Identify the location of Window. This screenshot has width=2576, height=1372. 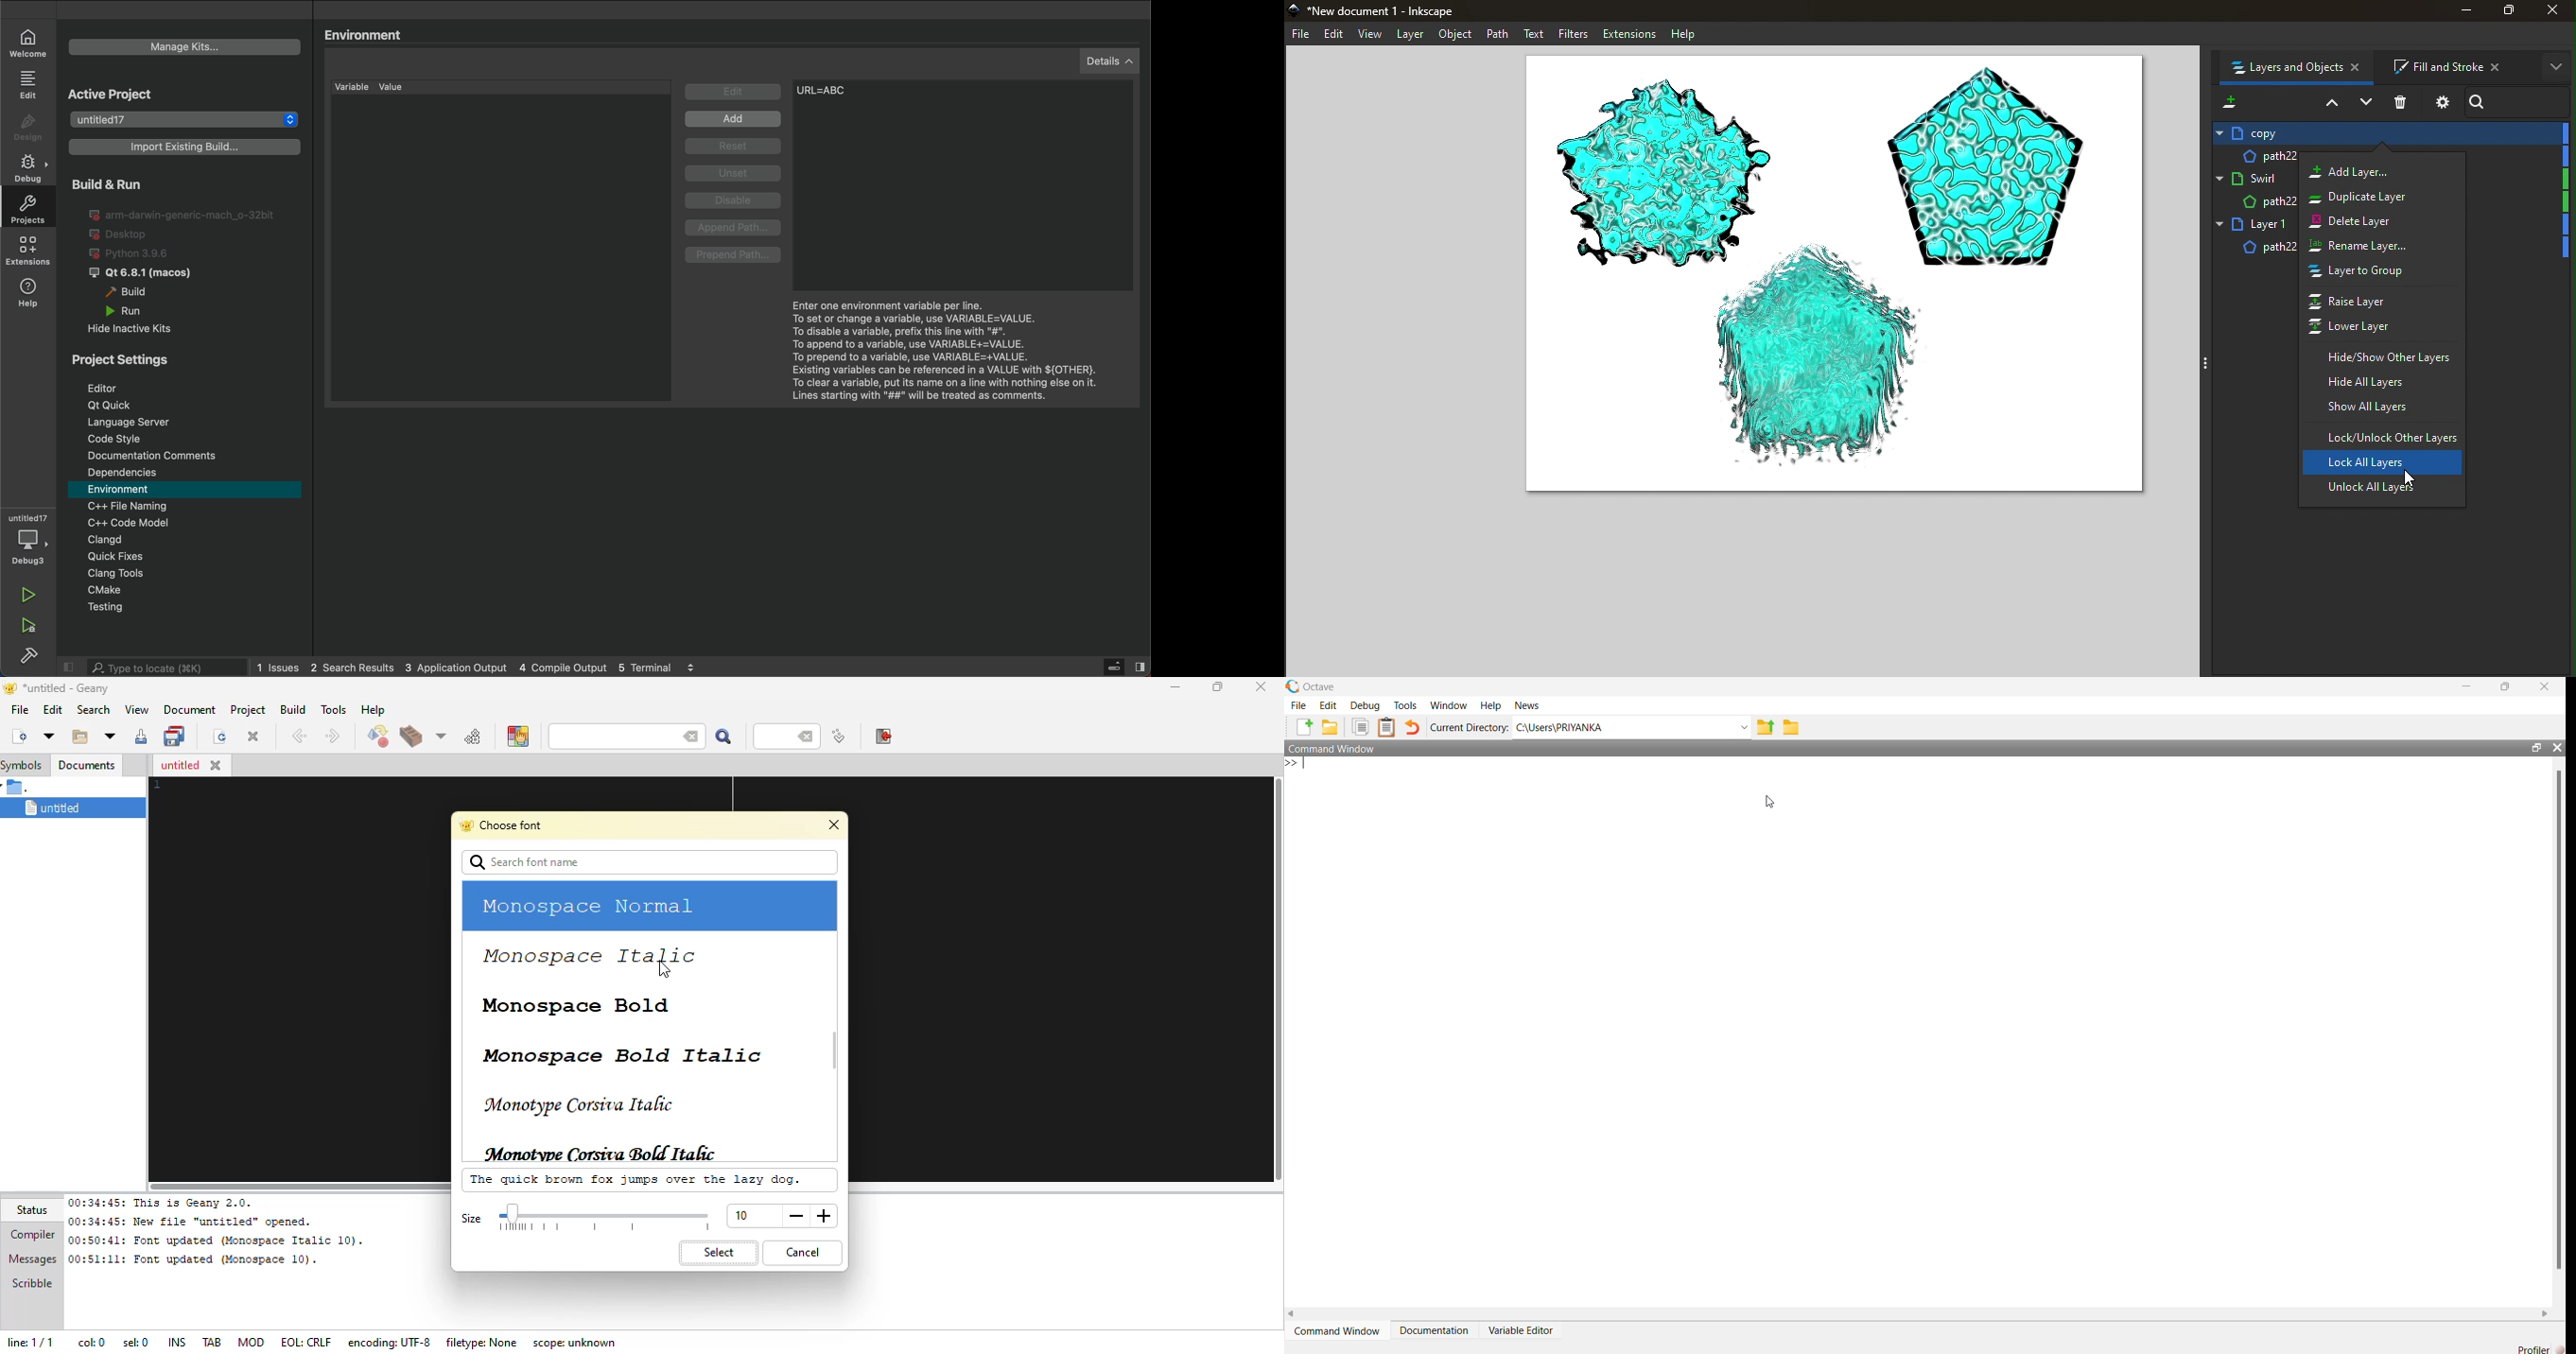
(1449, 705).